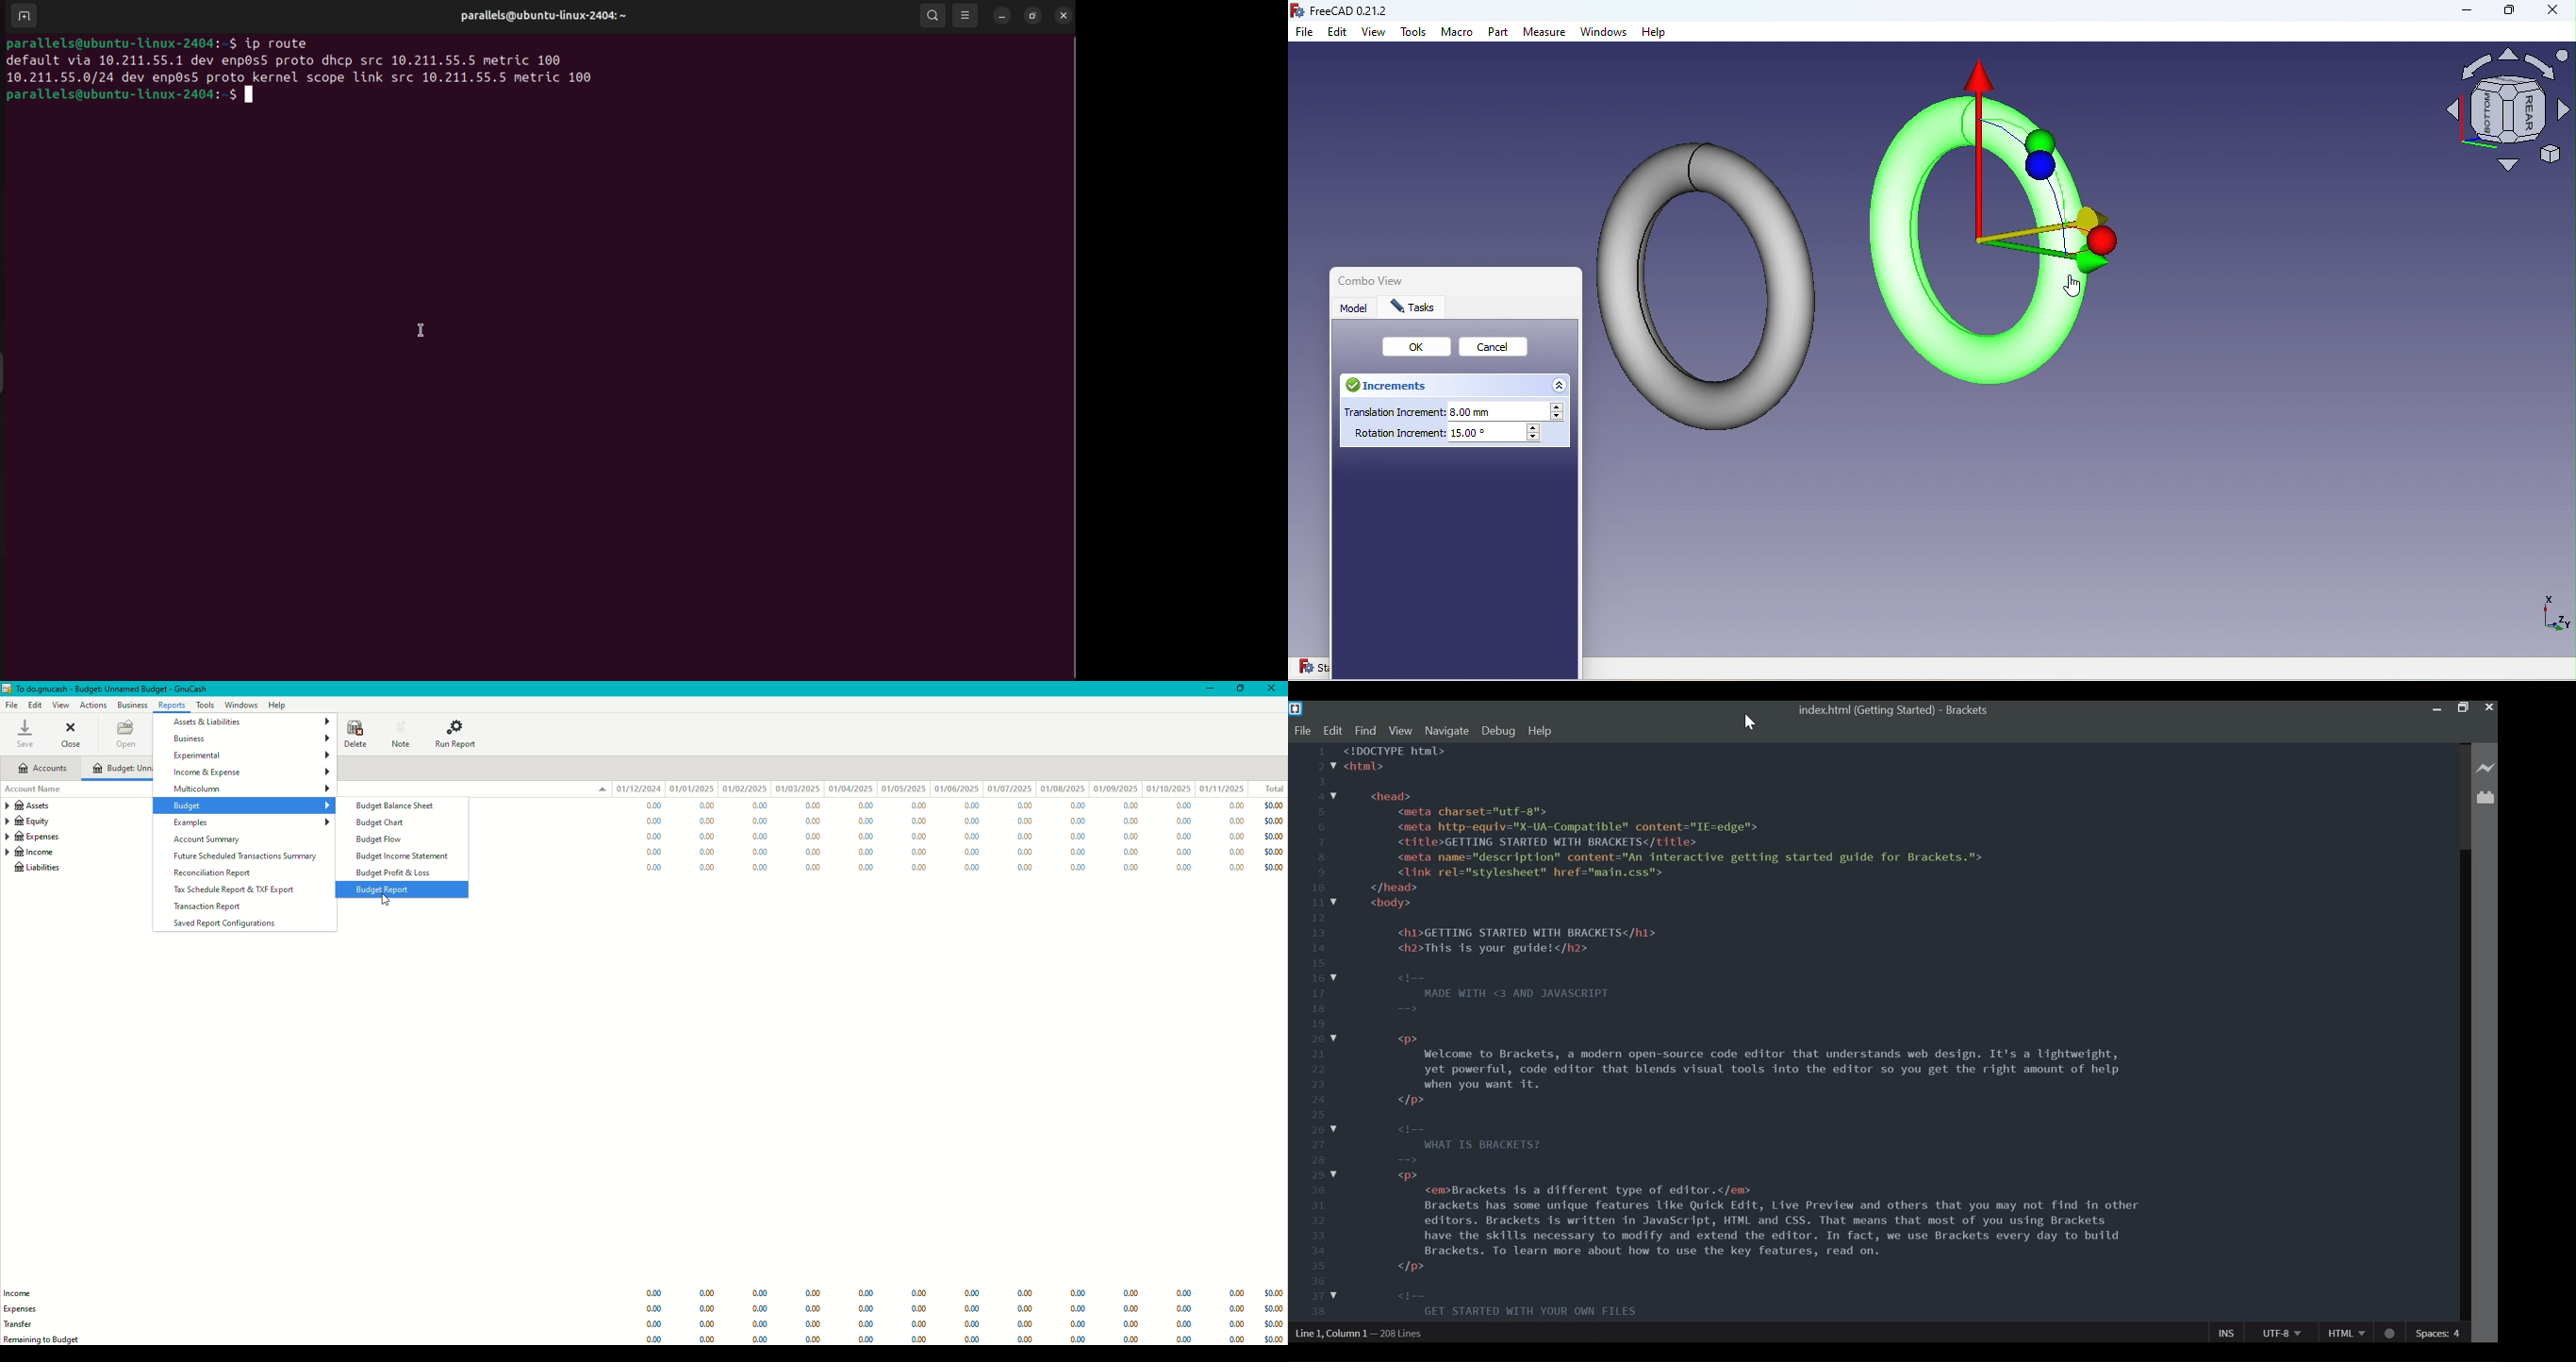 The height and width of the screenshot is (1372, 2576). What do you see at coordinates (706, 819) in the screenshot?
I see `0.00` at bounding box center [706, 819].